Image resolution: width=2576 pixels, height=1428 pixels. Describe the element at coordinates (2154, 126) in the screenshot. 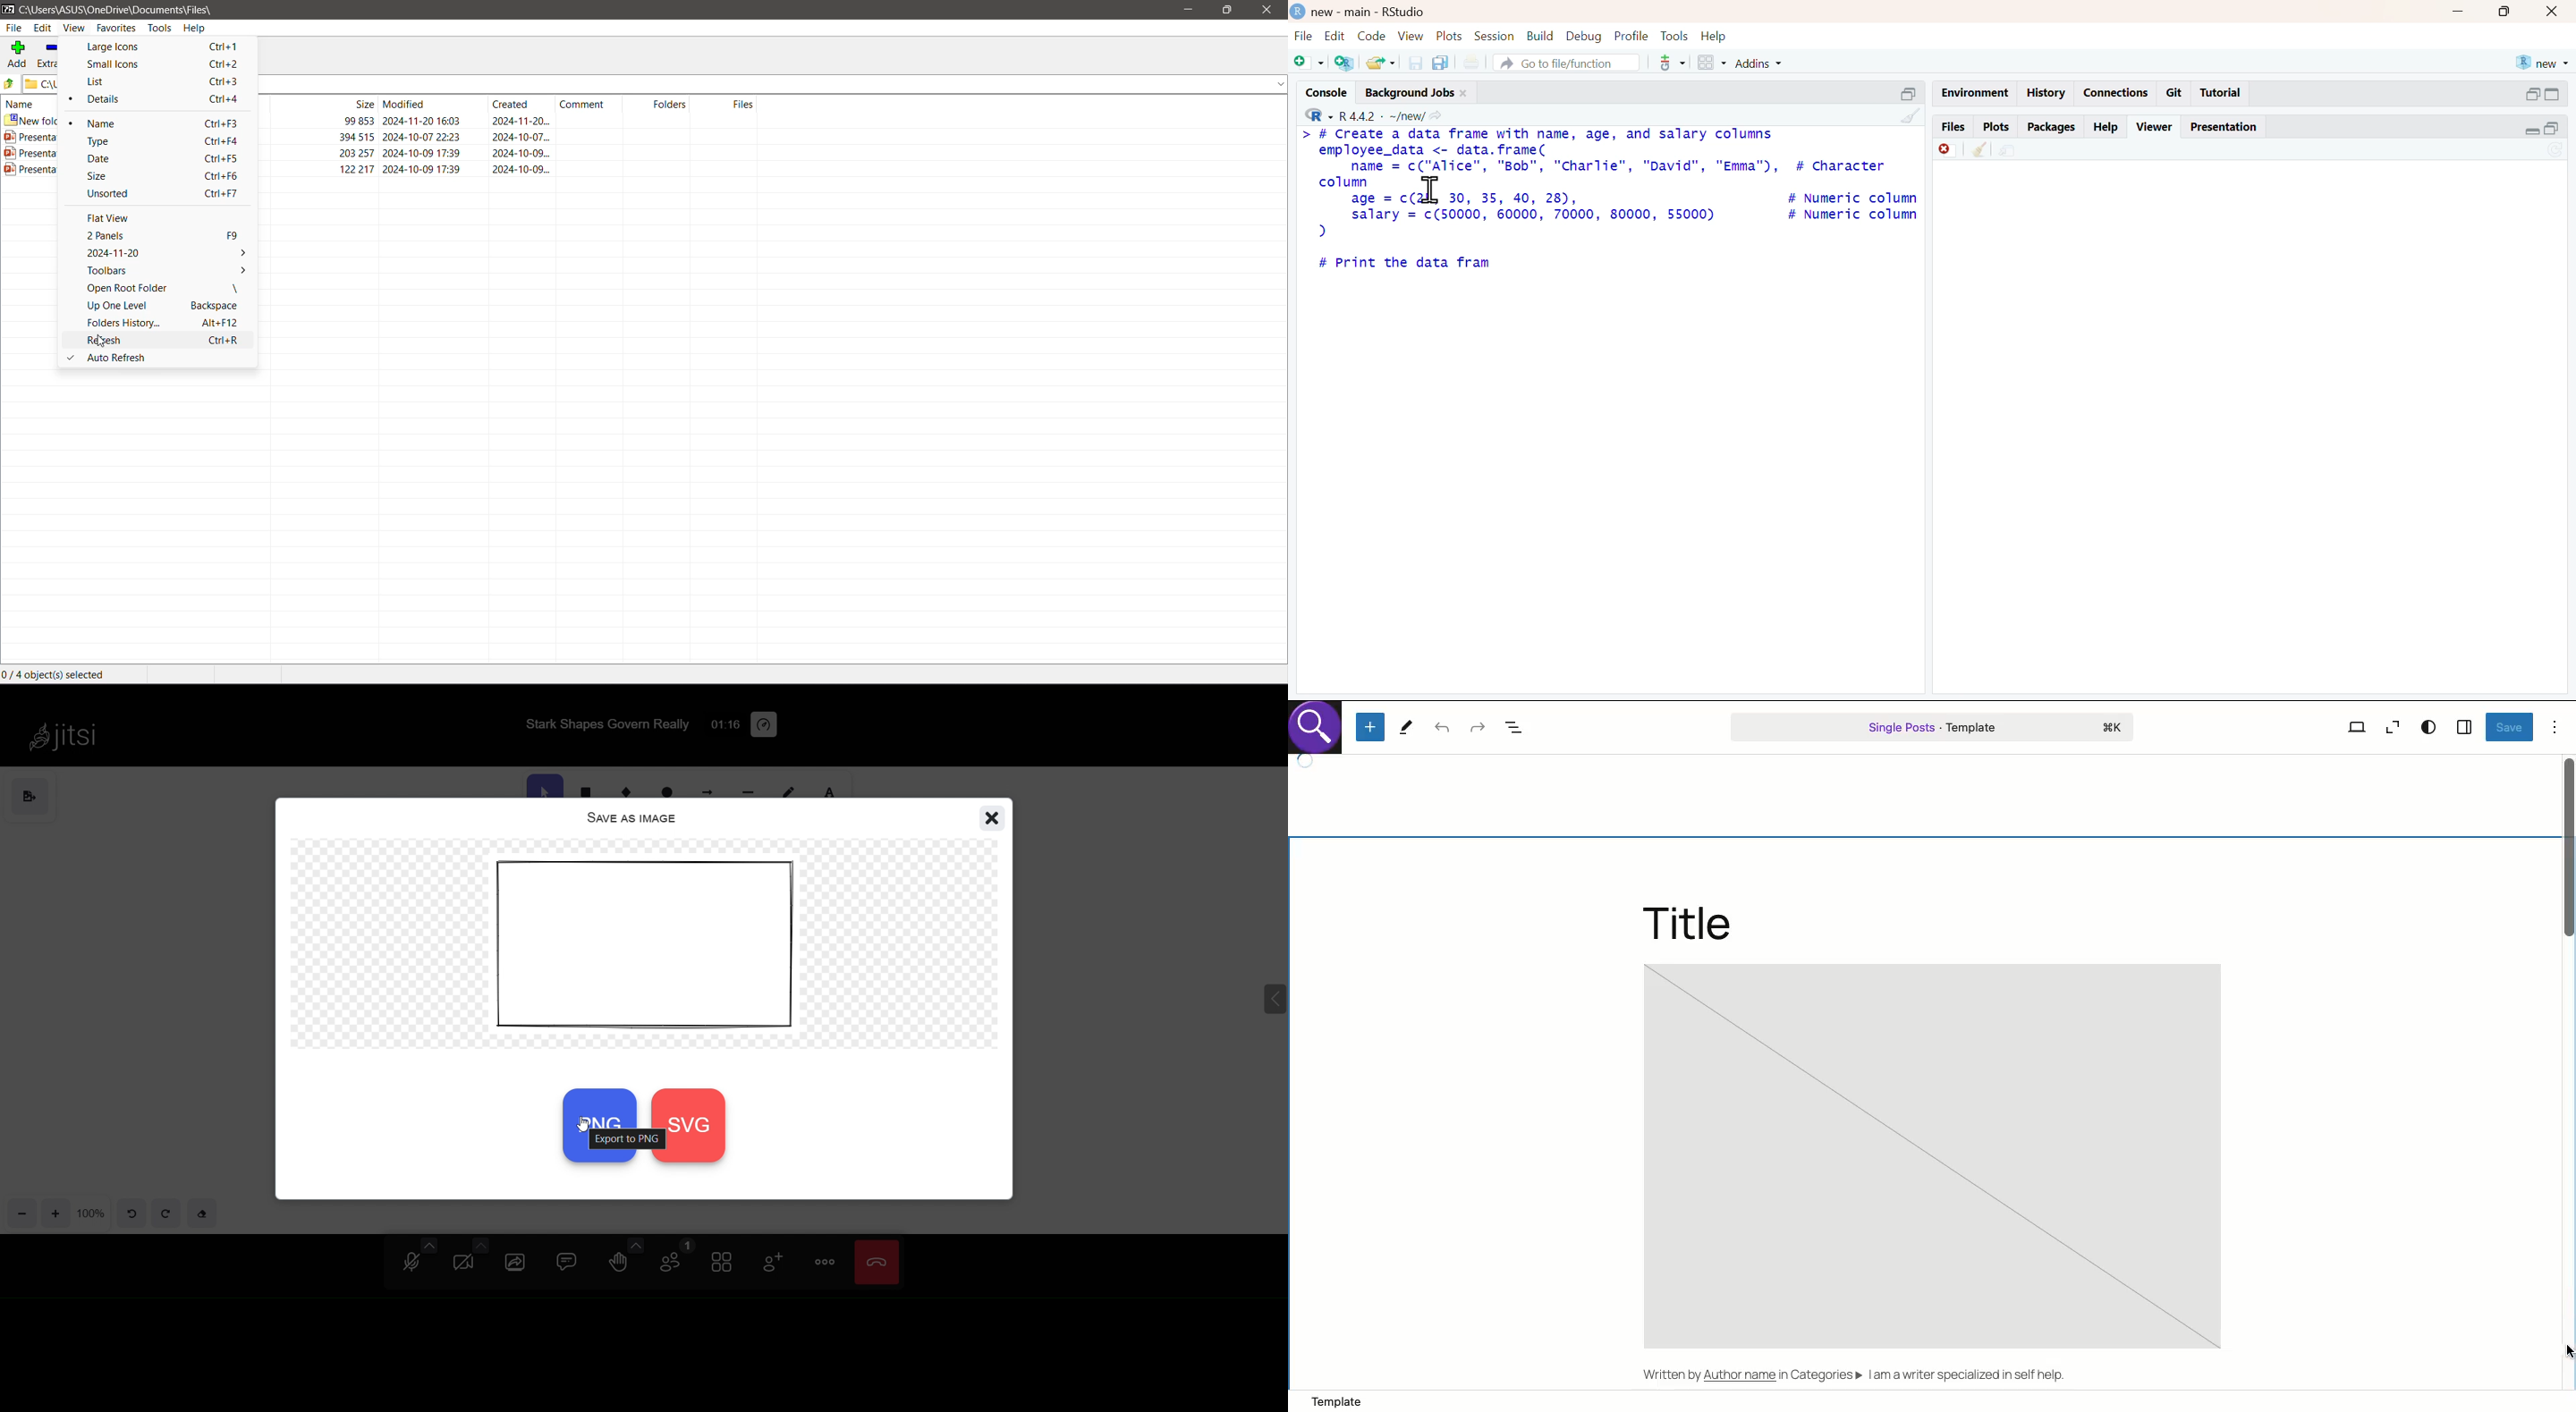

I see `Viewer` at that location.